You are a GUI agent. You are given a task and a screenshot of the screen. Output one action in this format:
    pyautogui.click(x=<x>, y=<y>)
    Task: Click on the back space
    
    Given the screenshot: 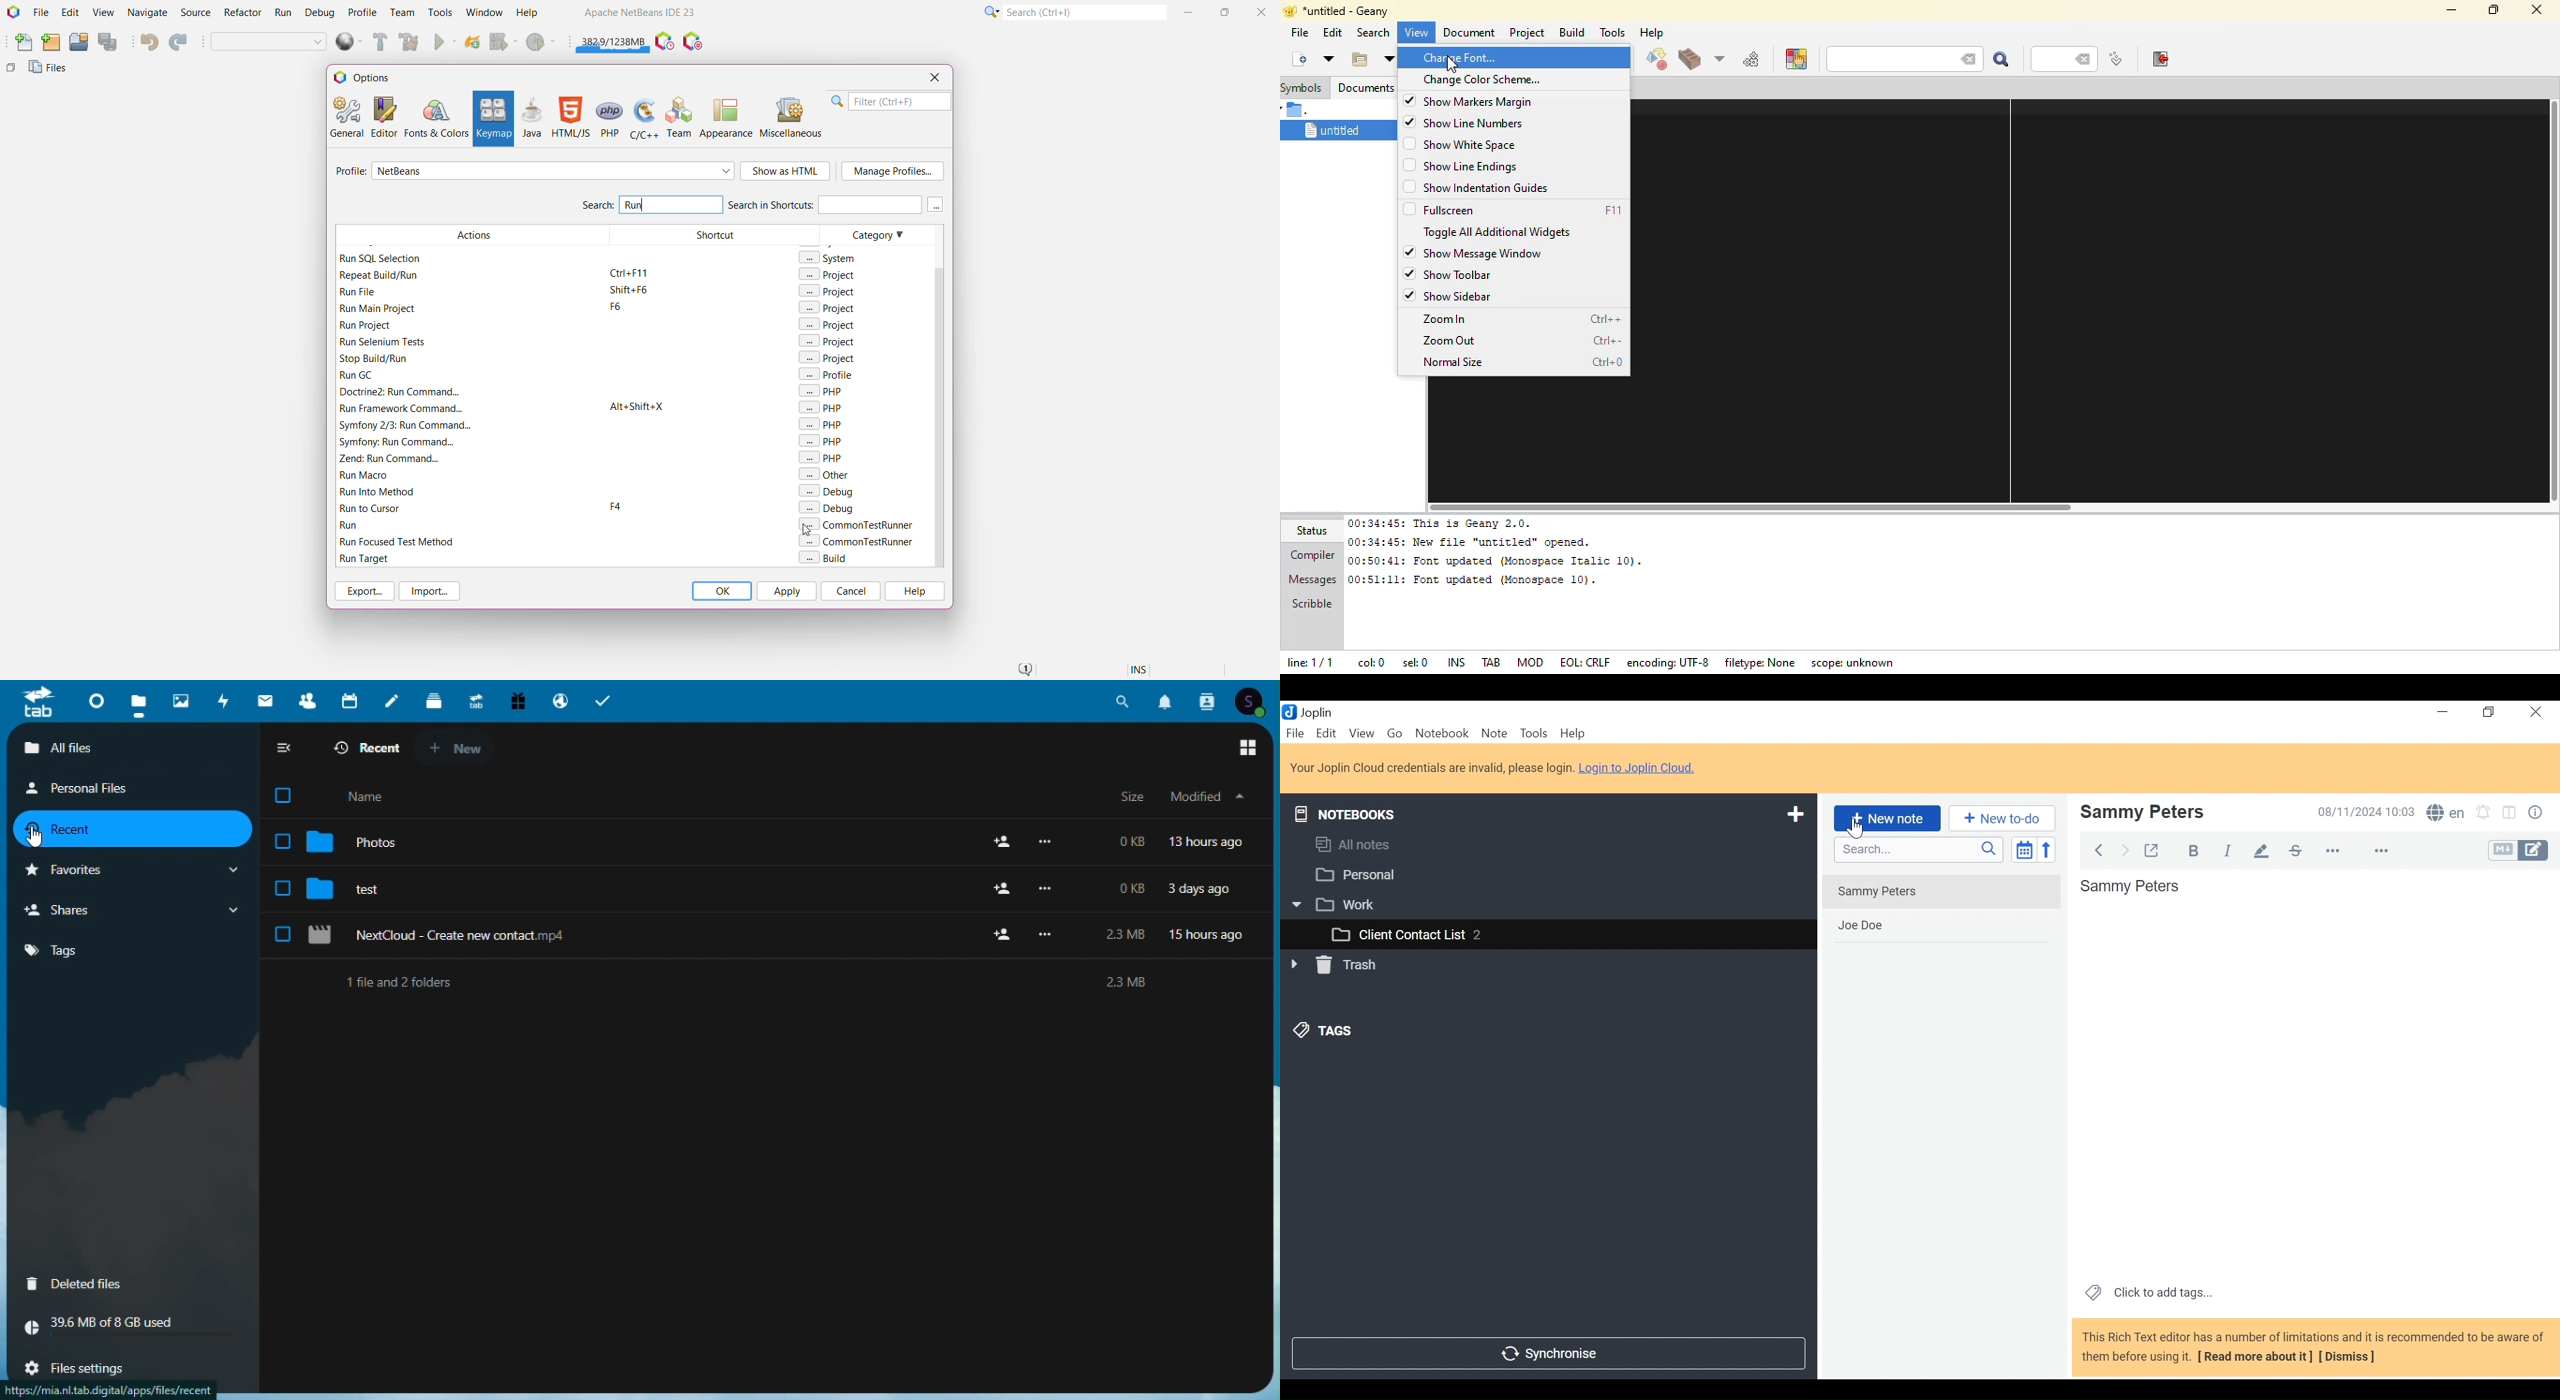 What is the action you would take?
    pyautogui.click(x=2085, y=60)
    